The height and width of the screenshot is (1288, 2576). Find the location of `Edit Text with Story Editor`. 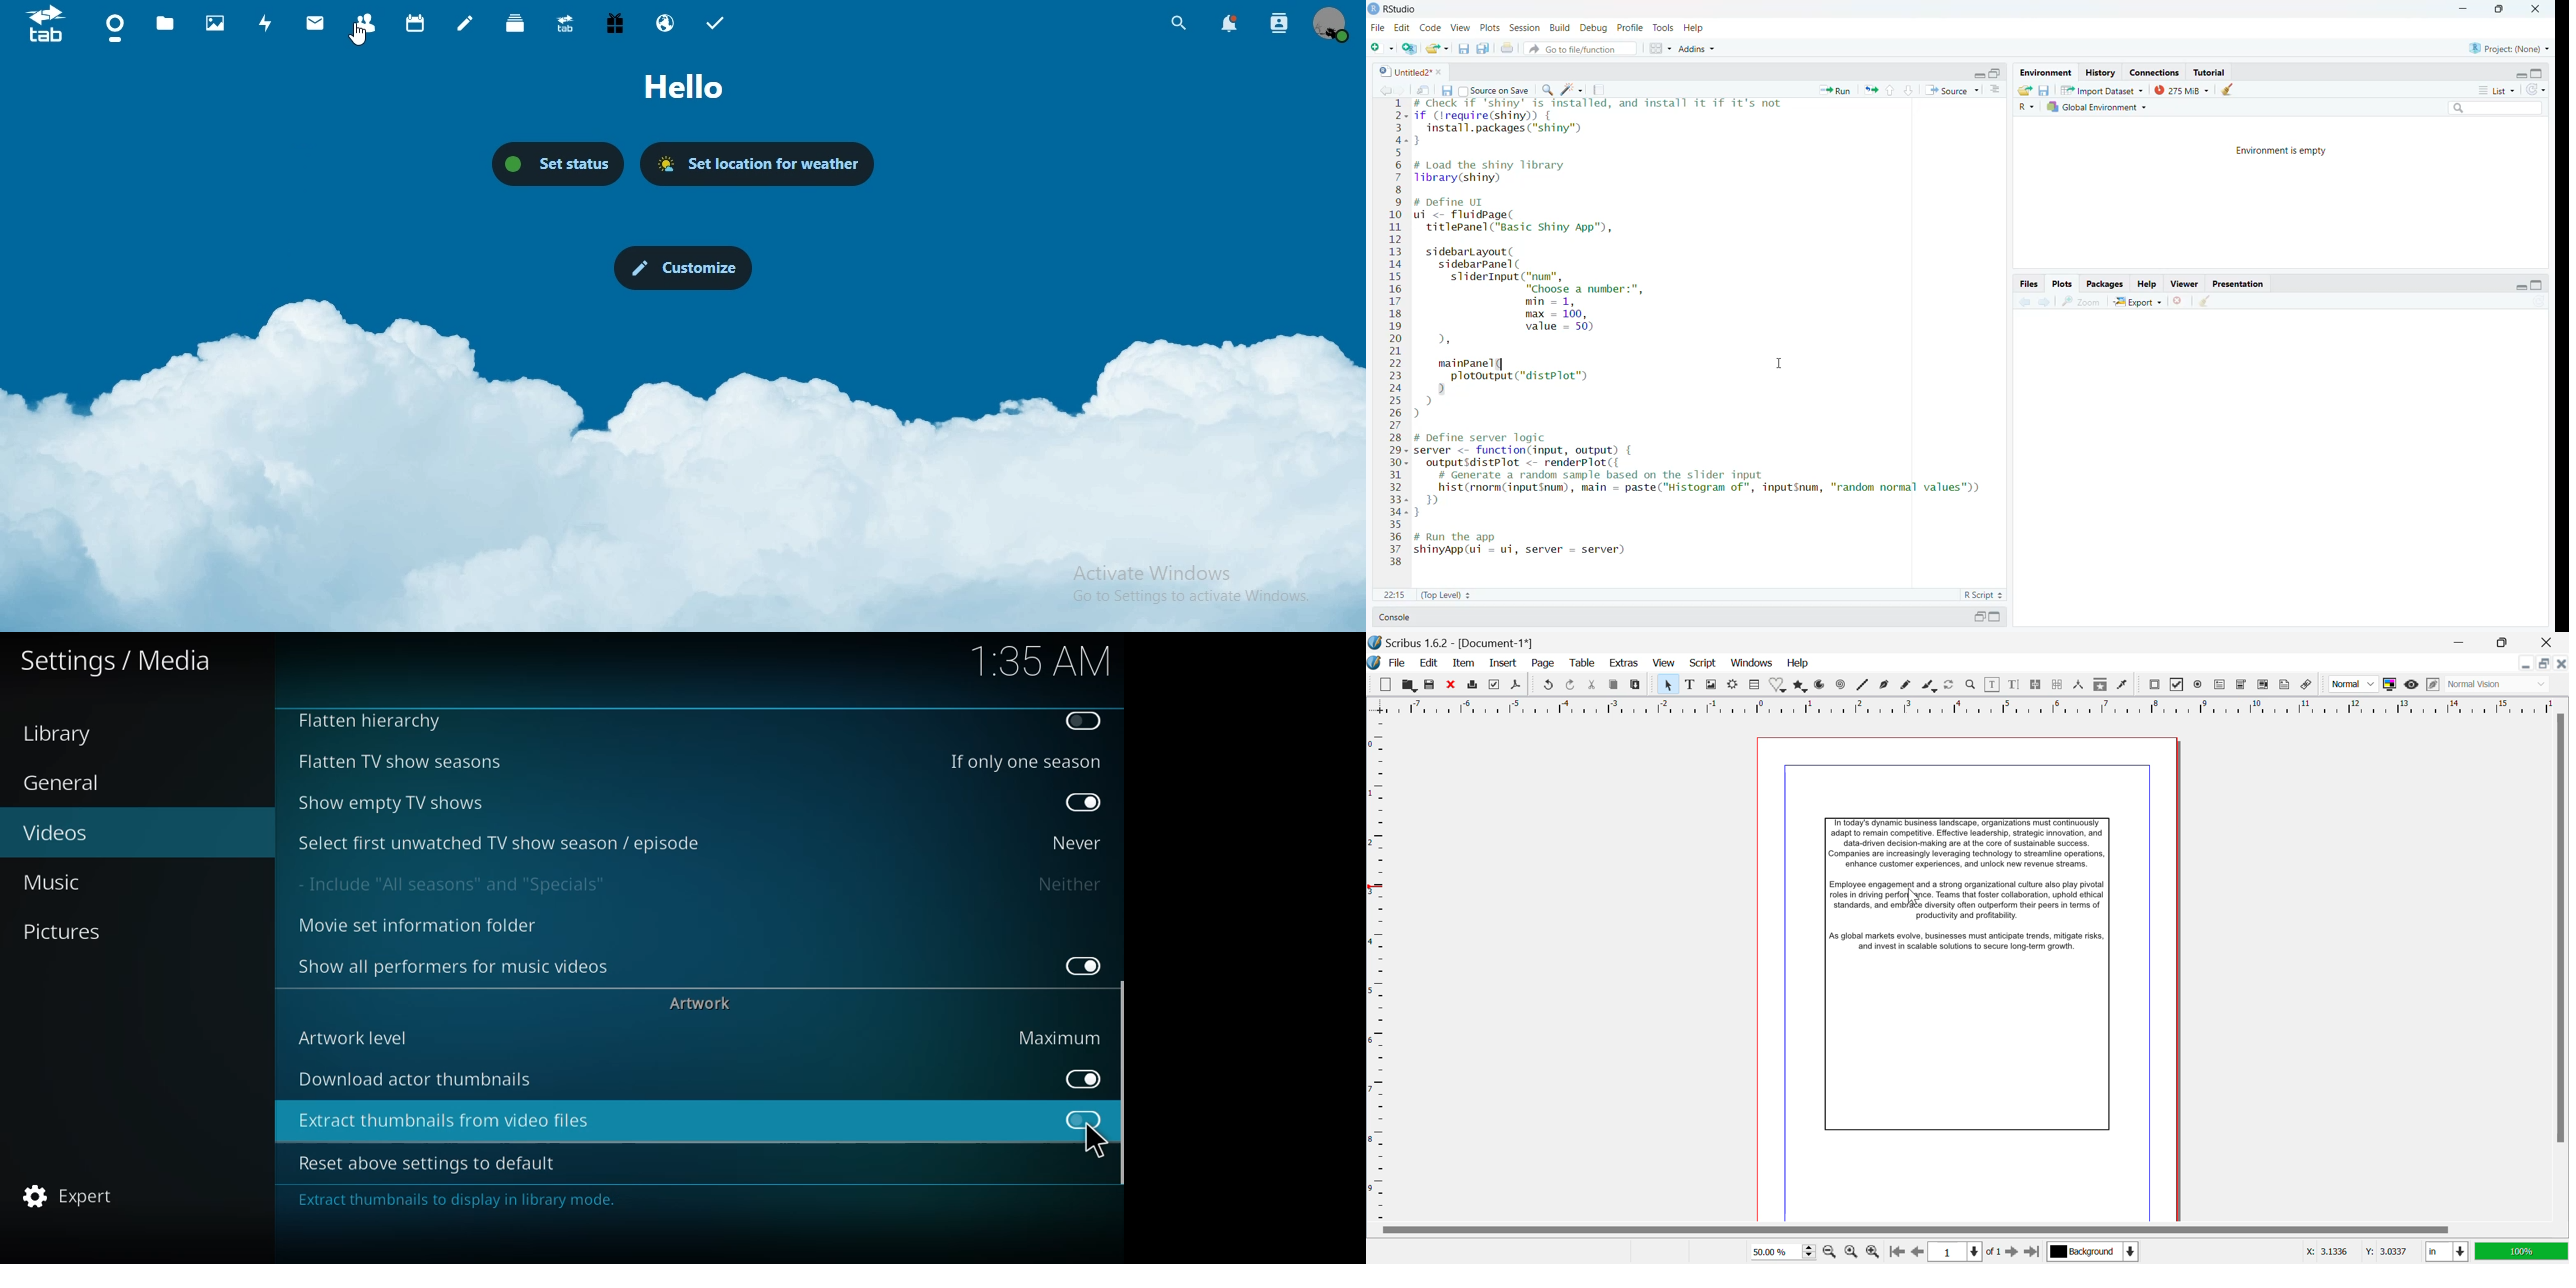

Edit Text with Story Editor is located at coordinates (2016, 685).